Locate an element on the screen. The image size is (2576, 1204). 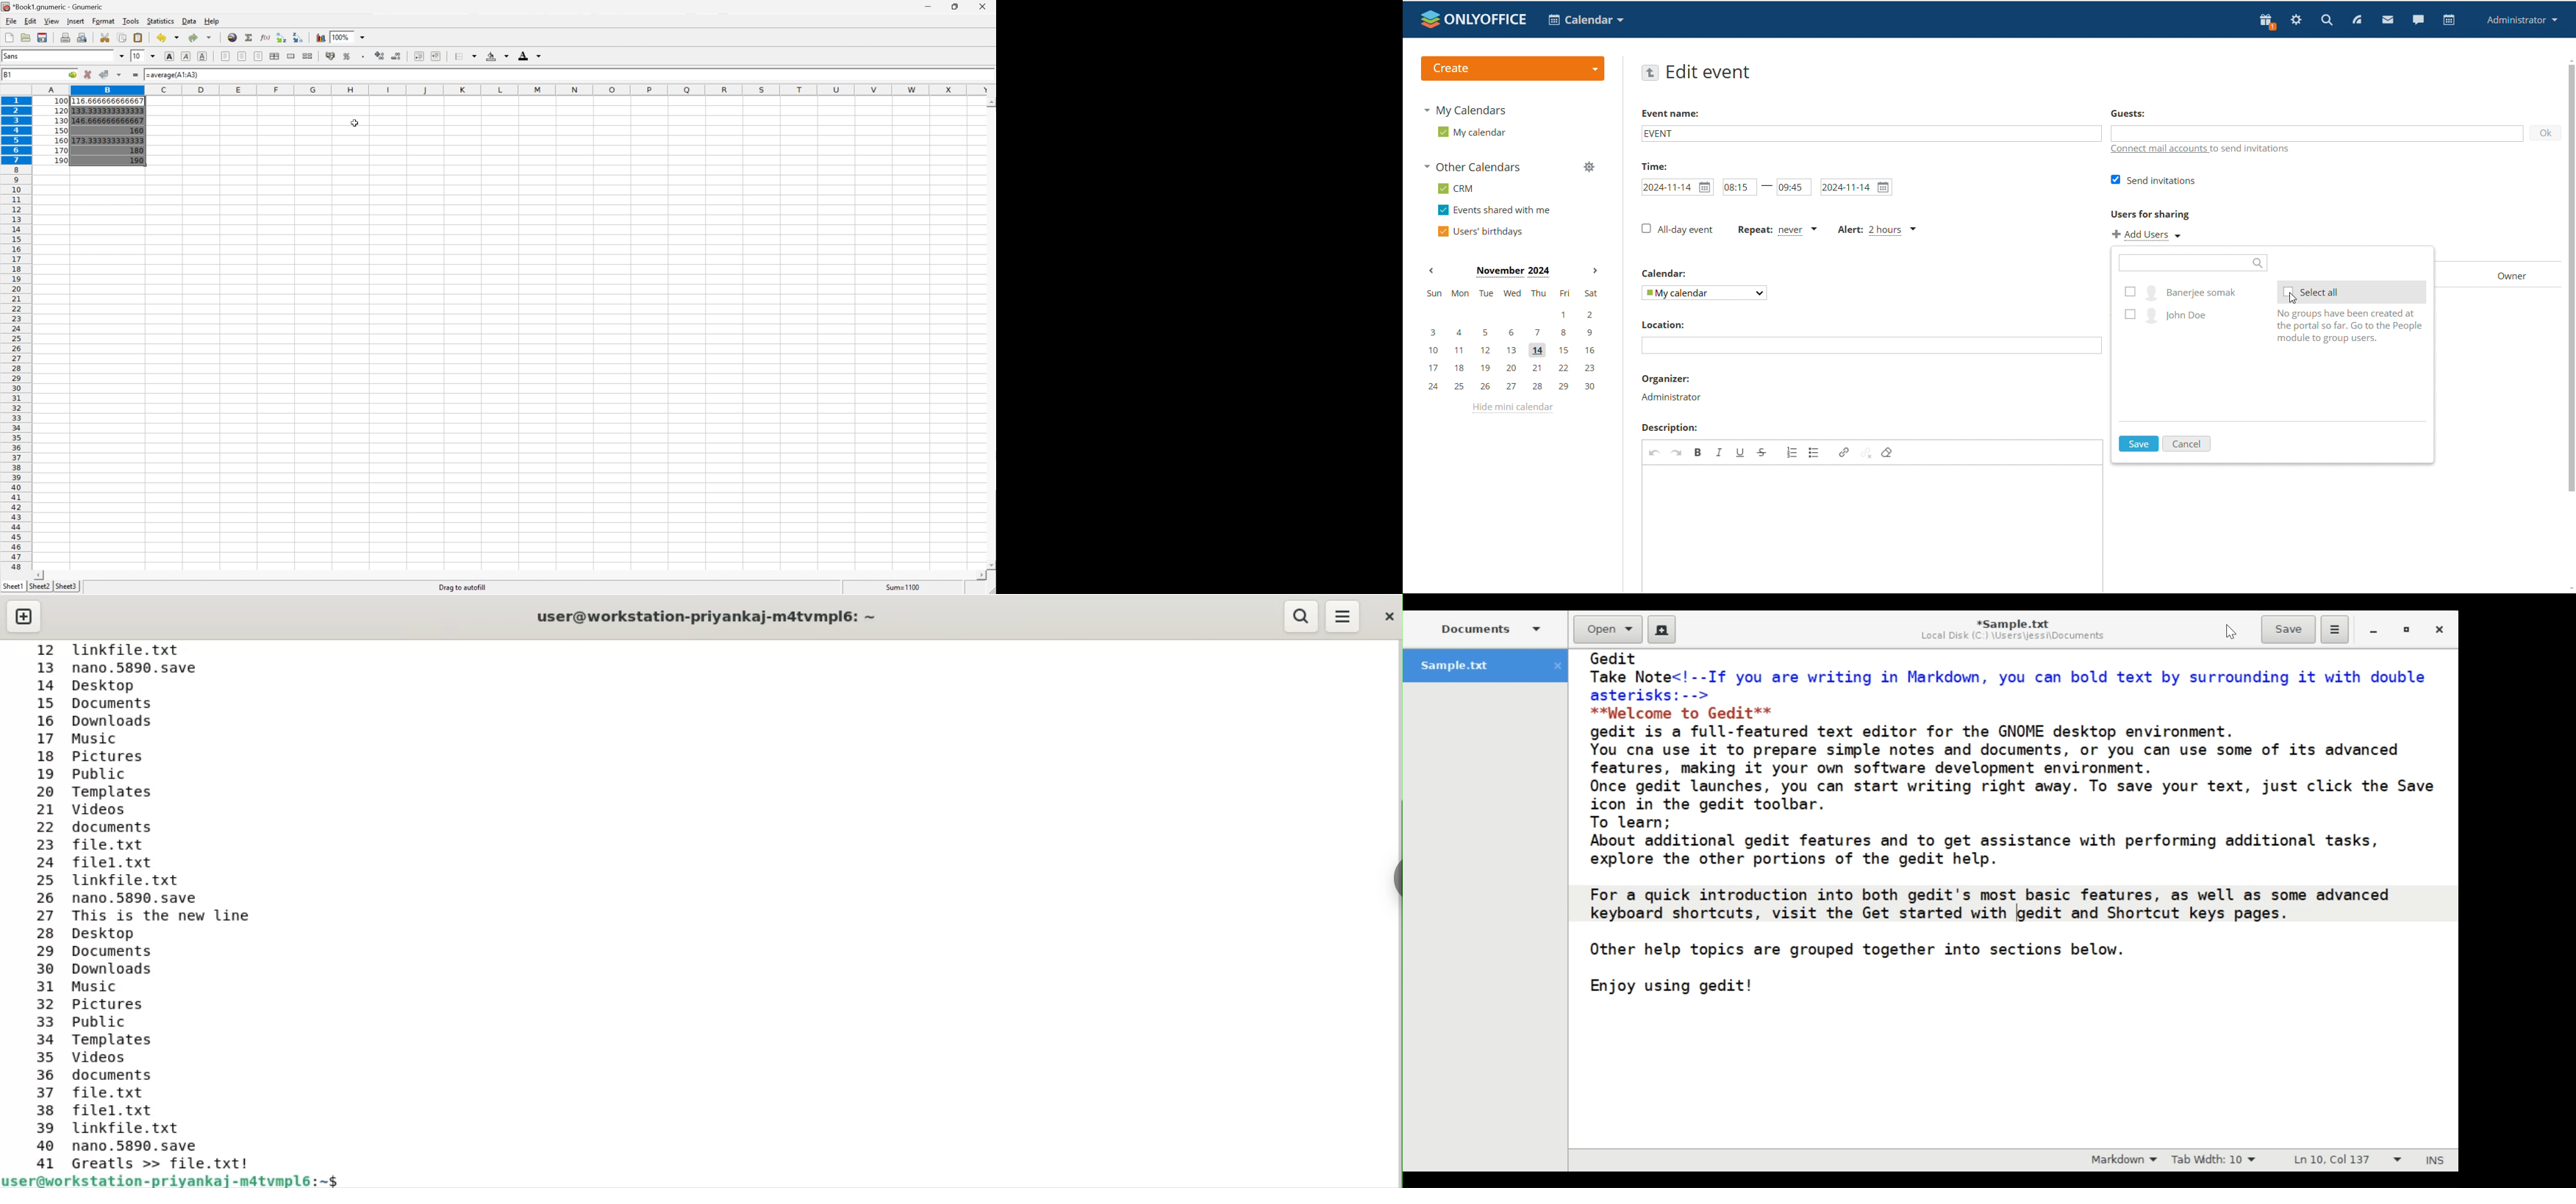
Scroll Down is located at coordinates (990, 564).